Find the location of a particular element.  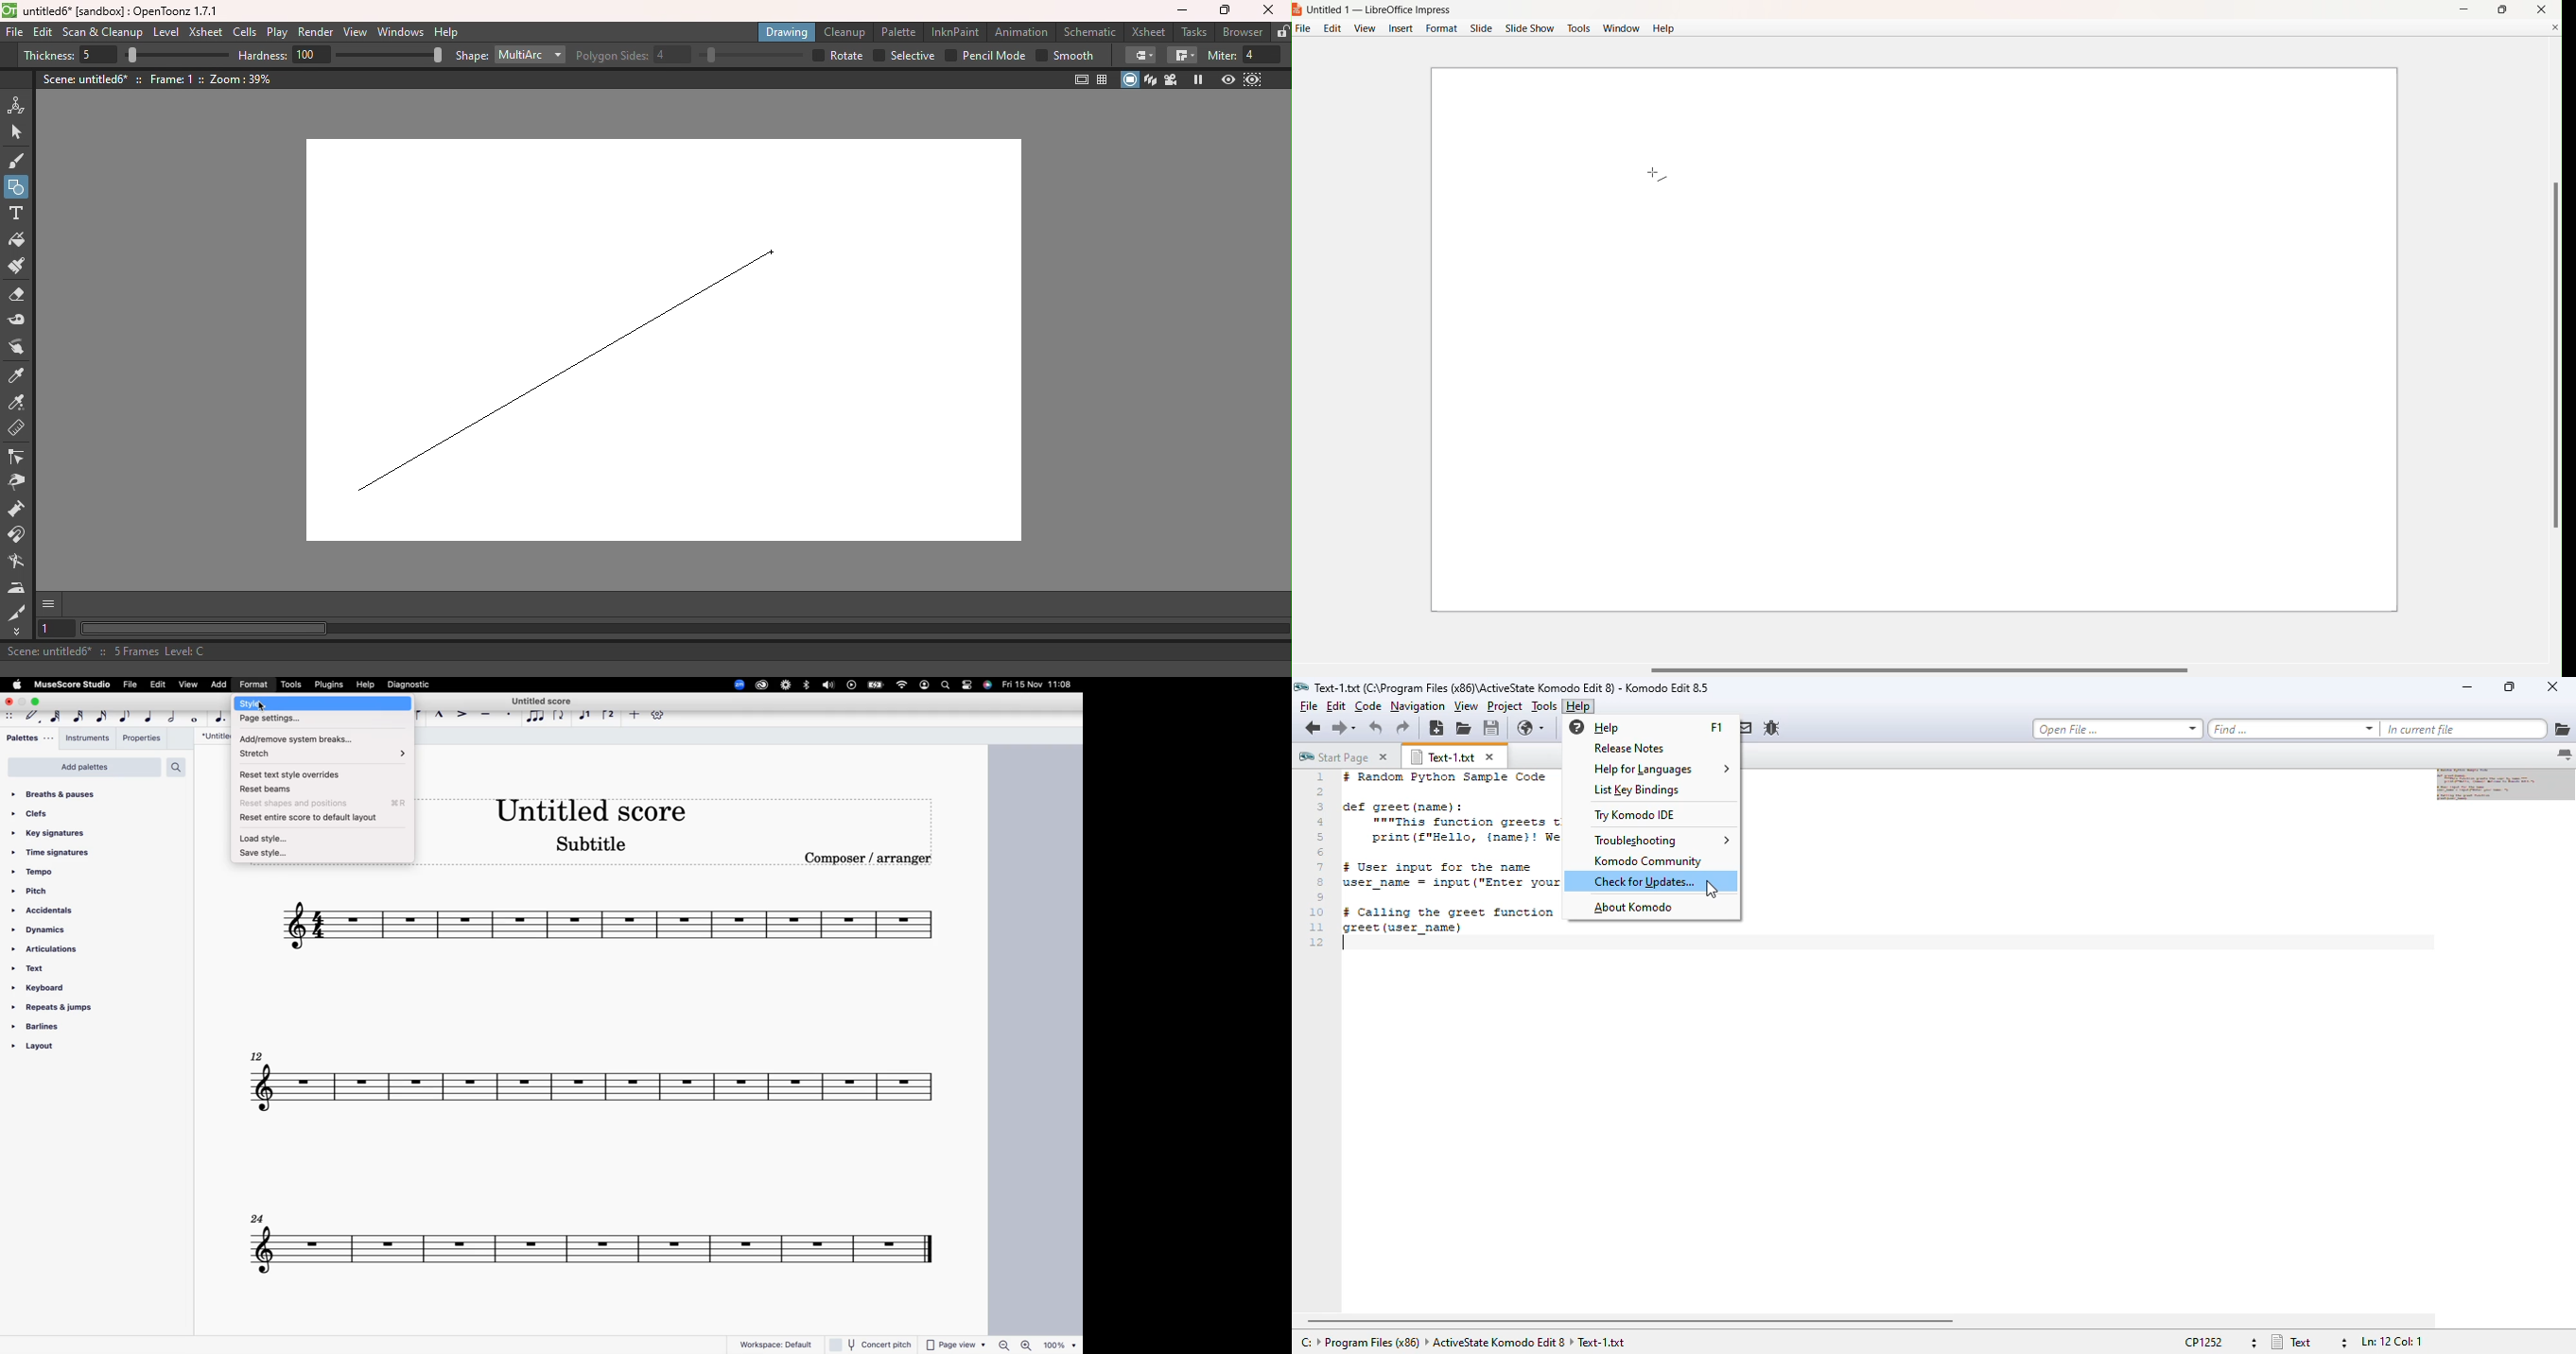

Minimize is located at coordinates (2463, 8).